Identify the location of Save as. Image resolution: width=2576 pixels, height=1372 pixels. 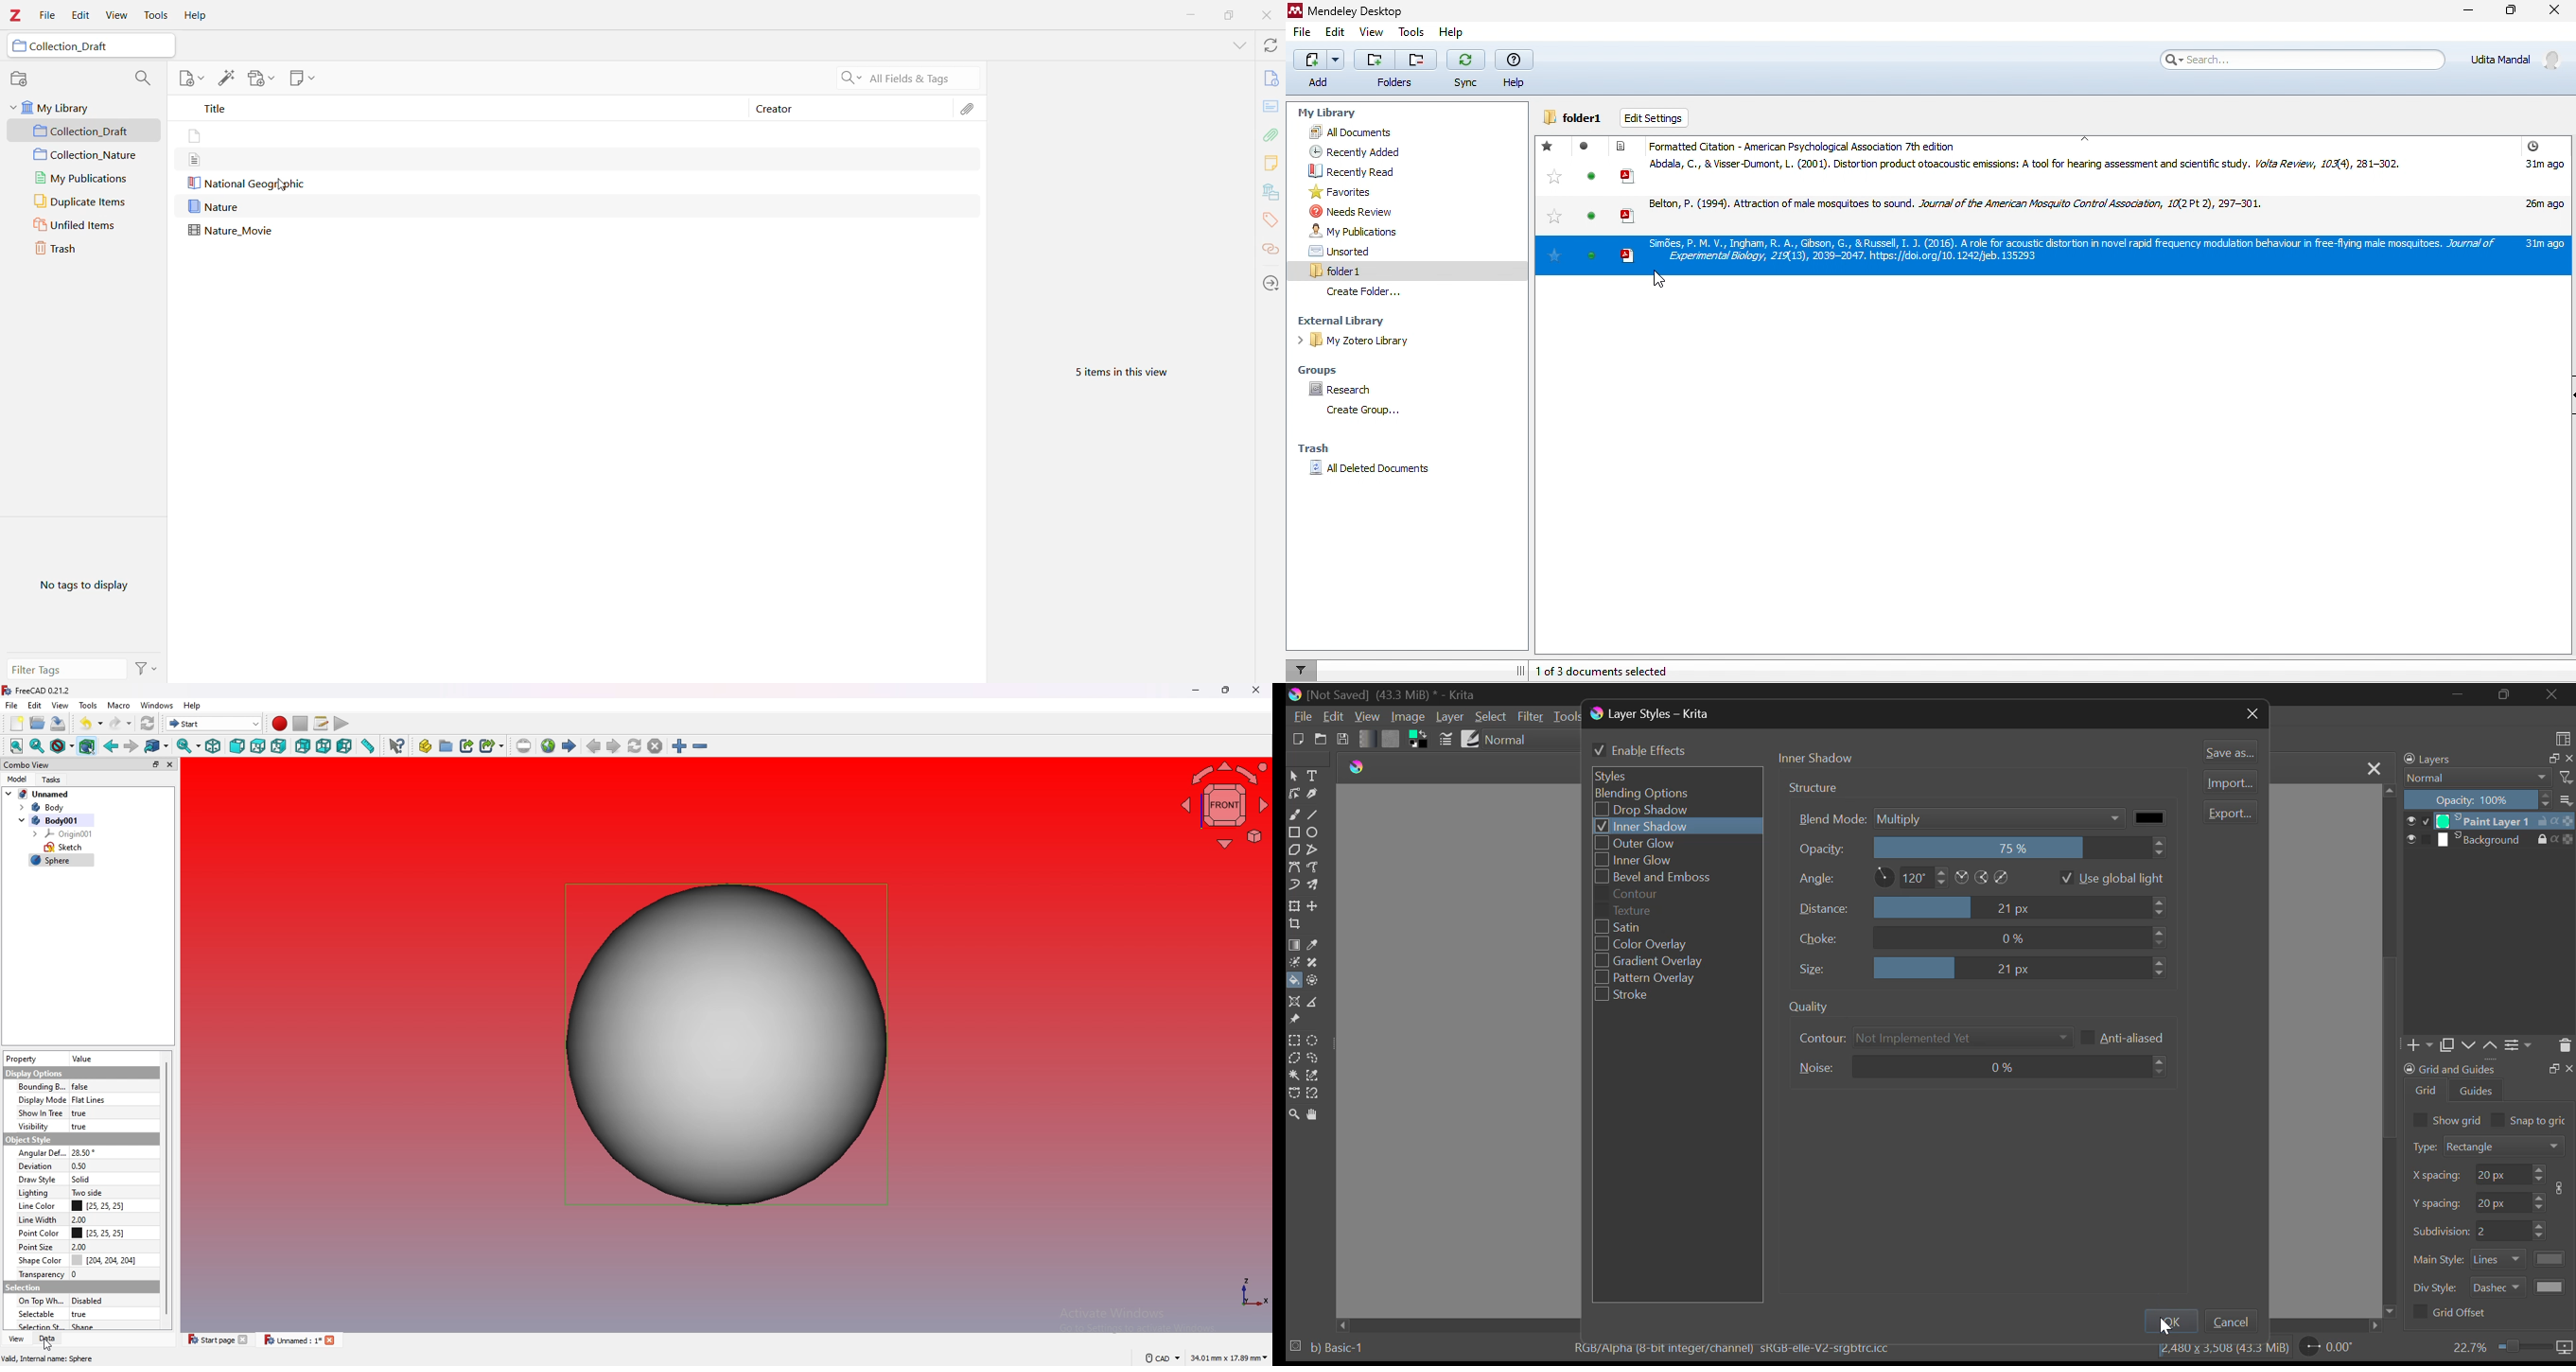
(2230, 750).